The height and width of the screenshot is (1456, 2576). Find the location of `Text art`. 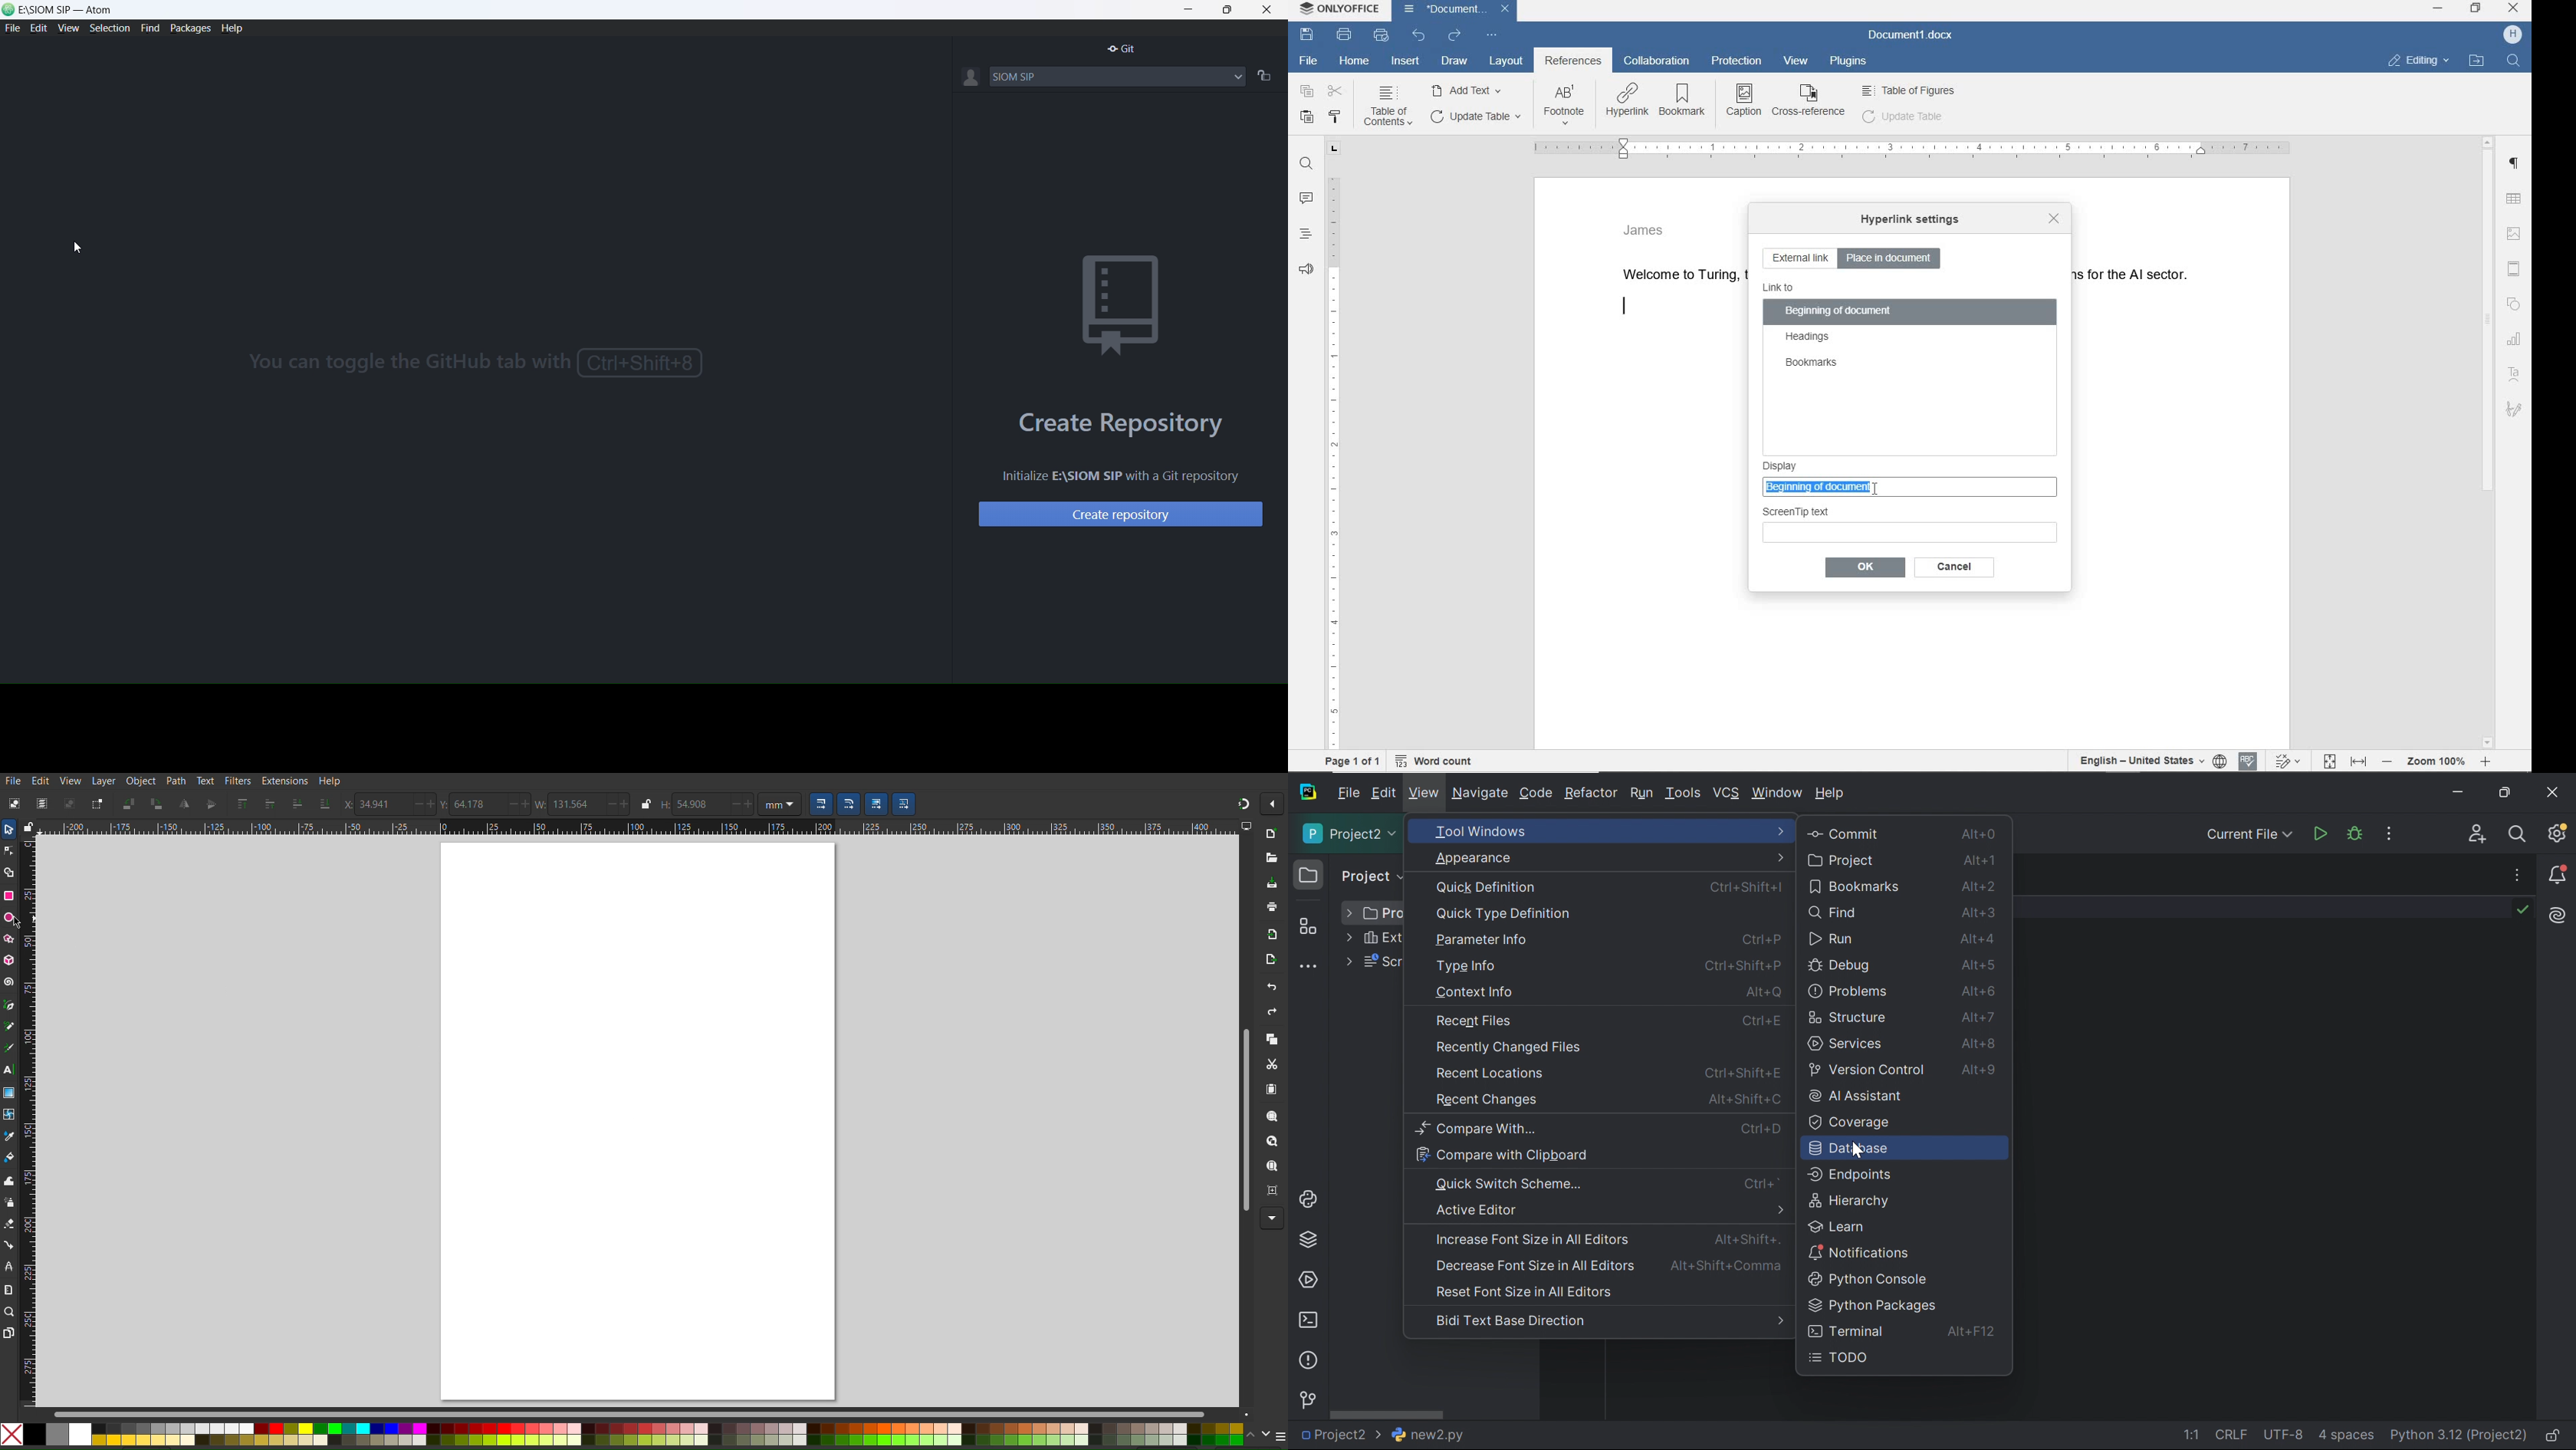

Text art is located at coordinates (2518, 373).